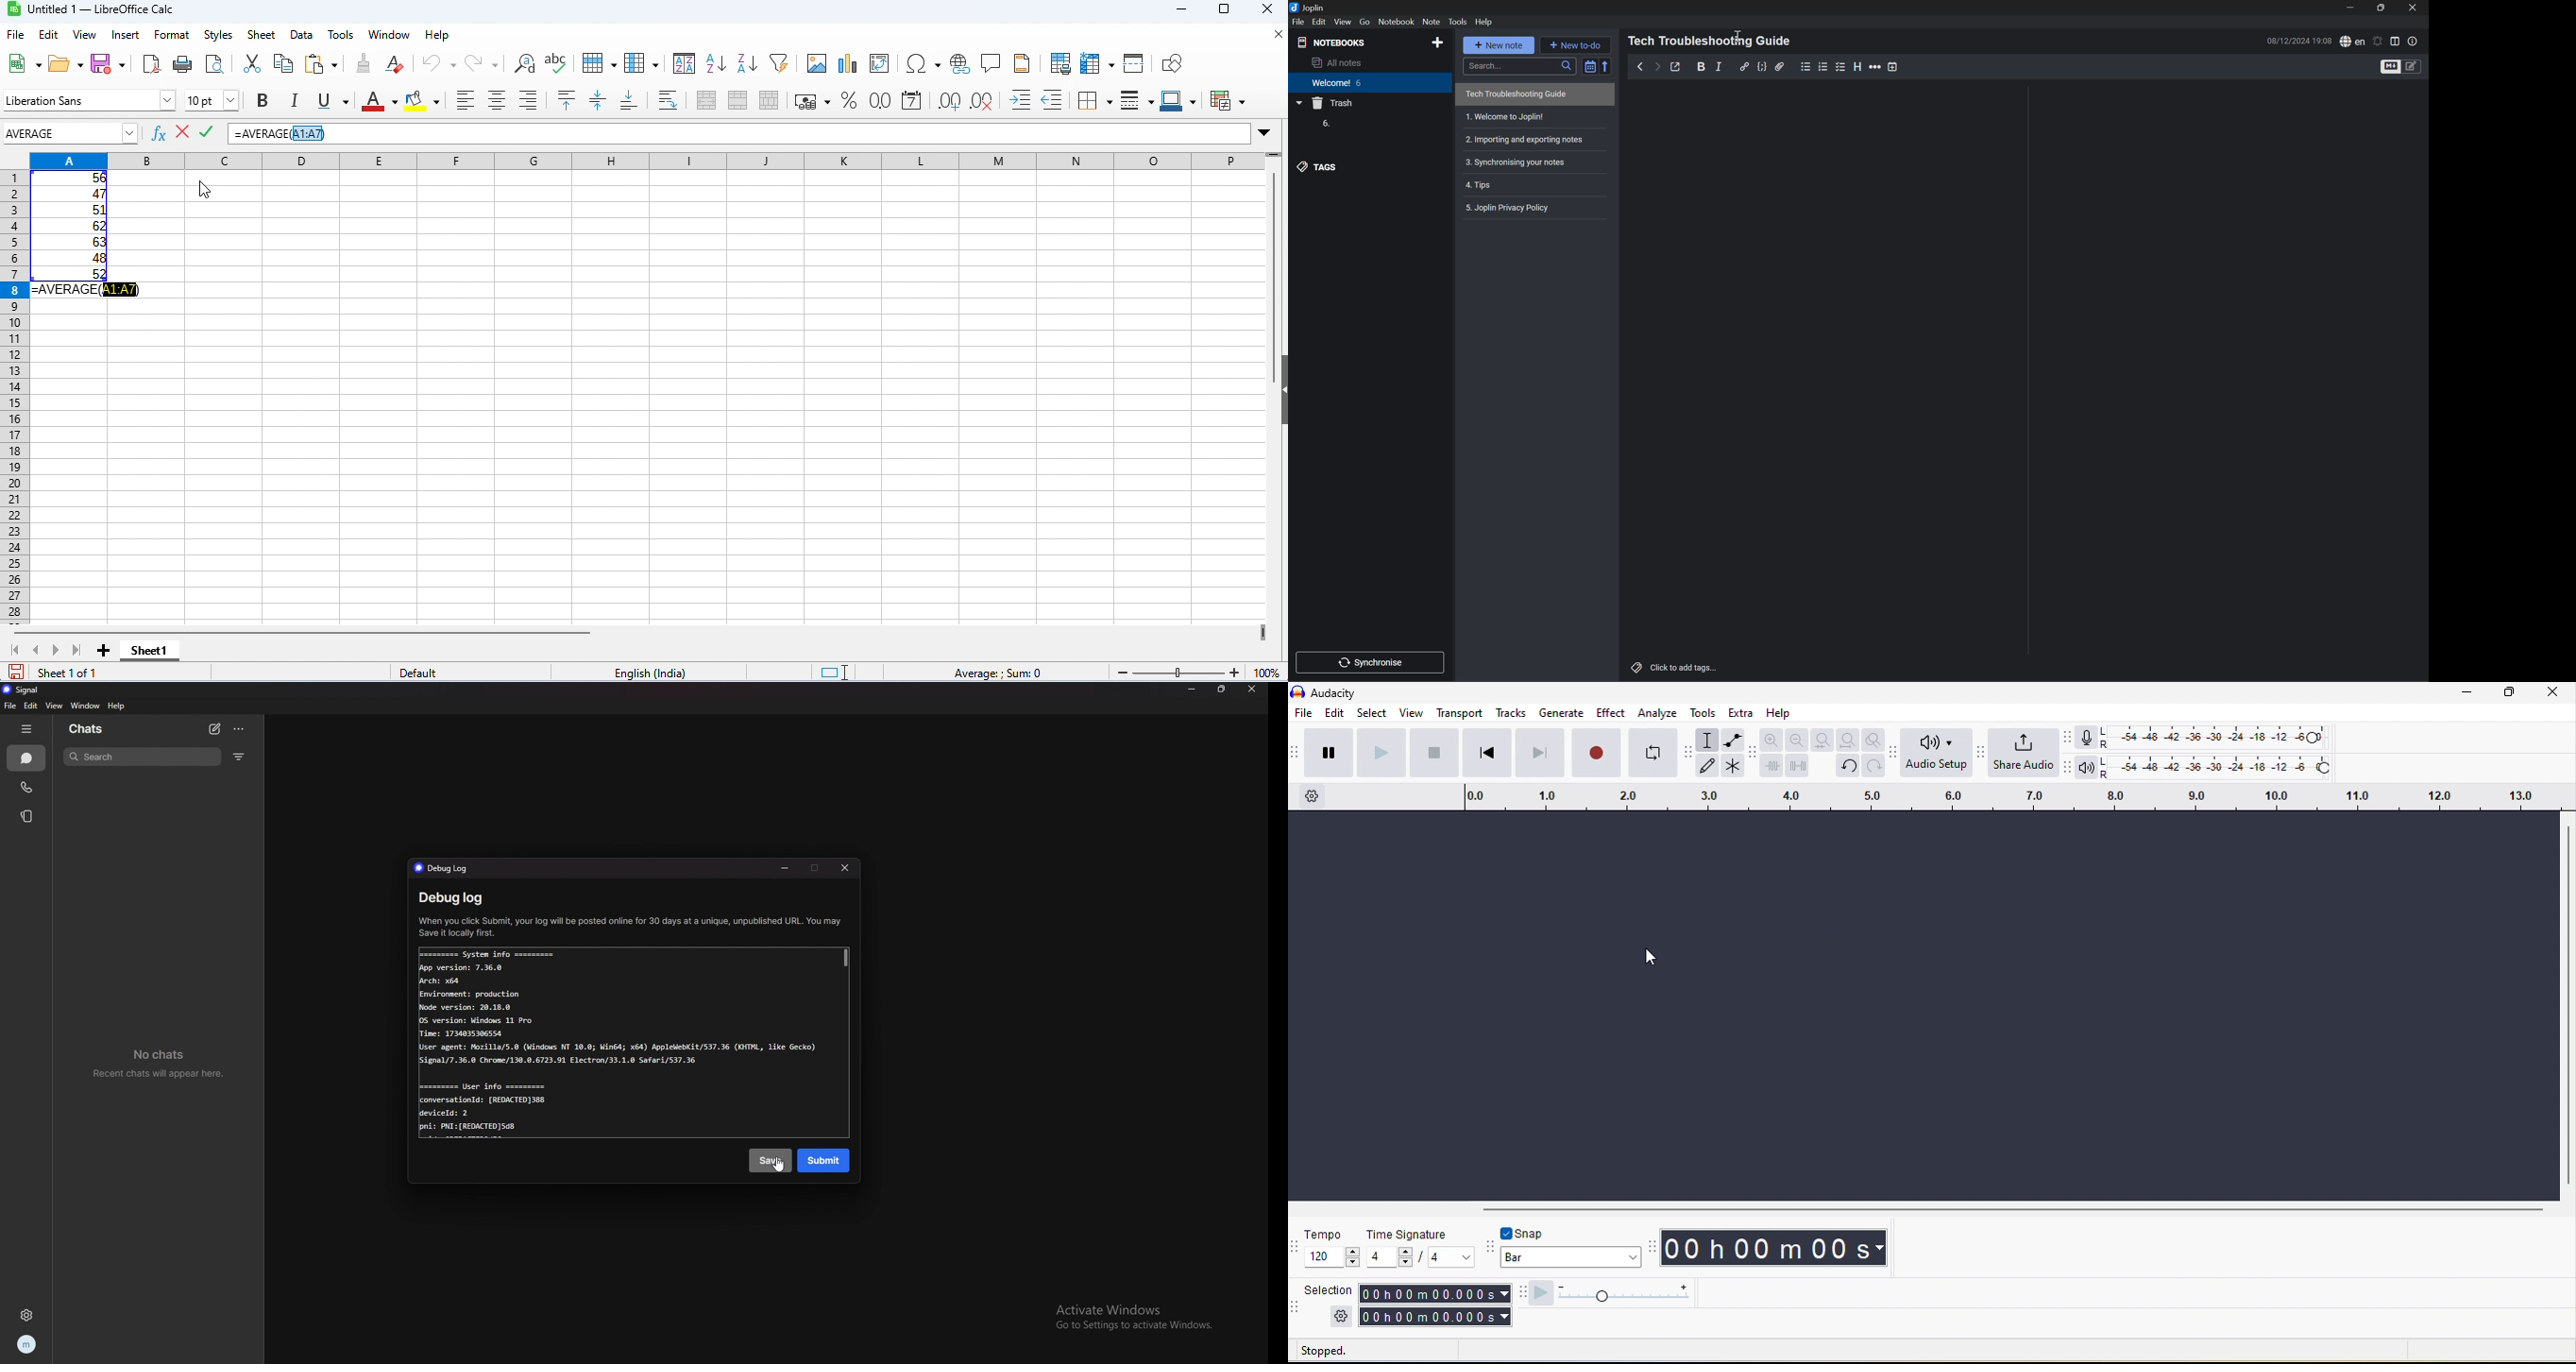 The image size is (2576, 1372). I want to click on sum, so click(643, 160).